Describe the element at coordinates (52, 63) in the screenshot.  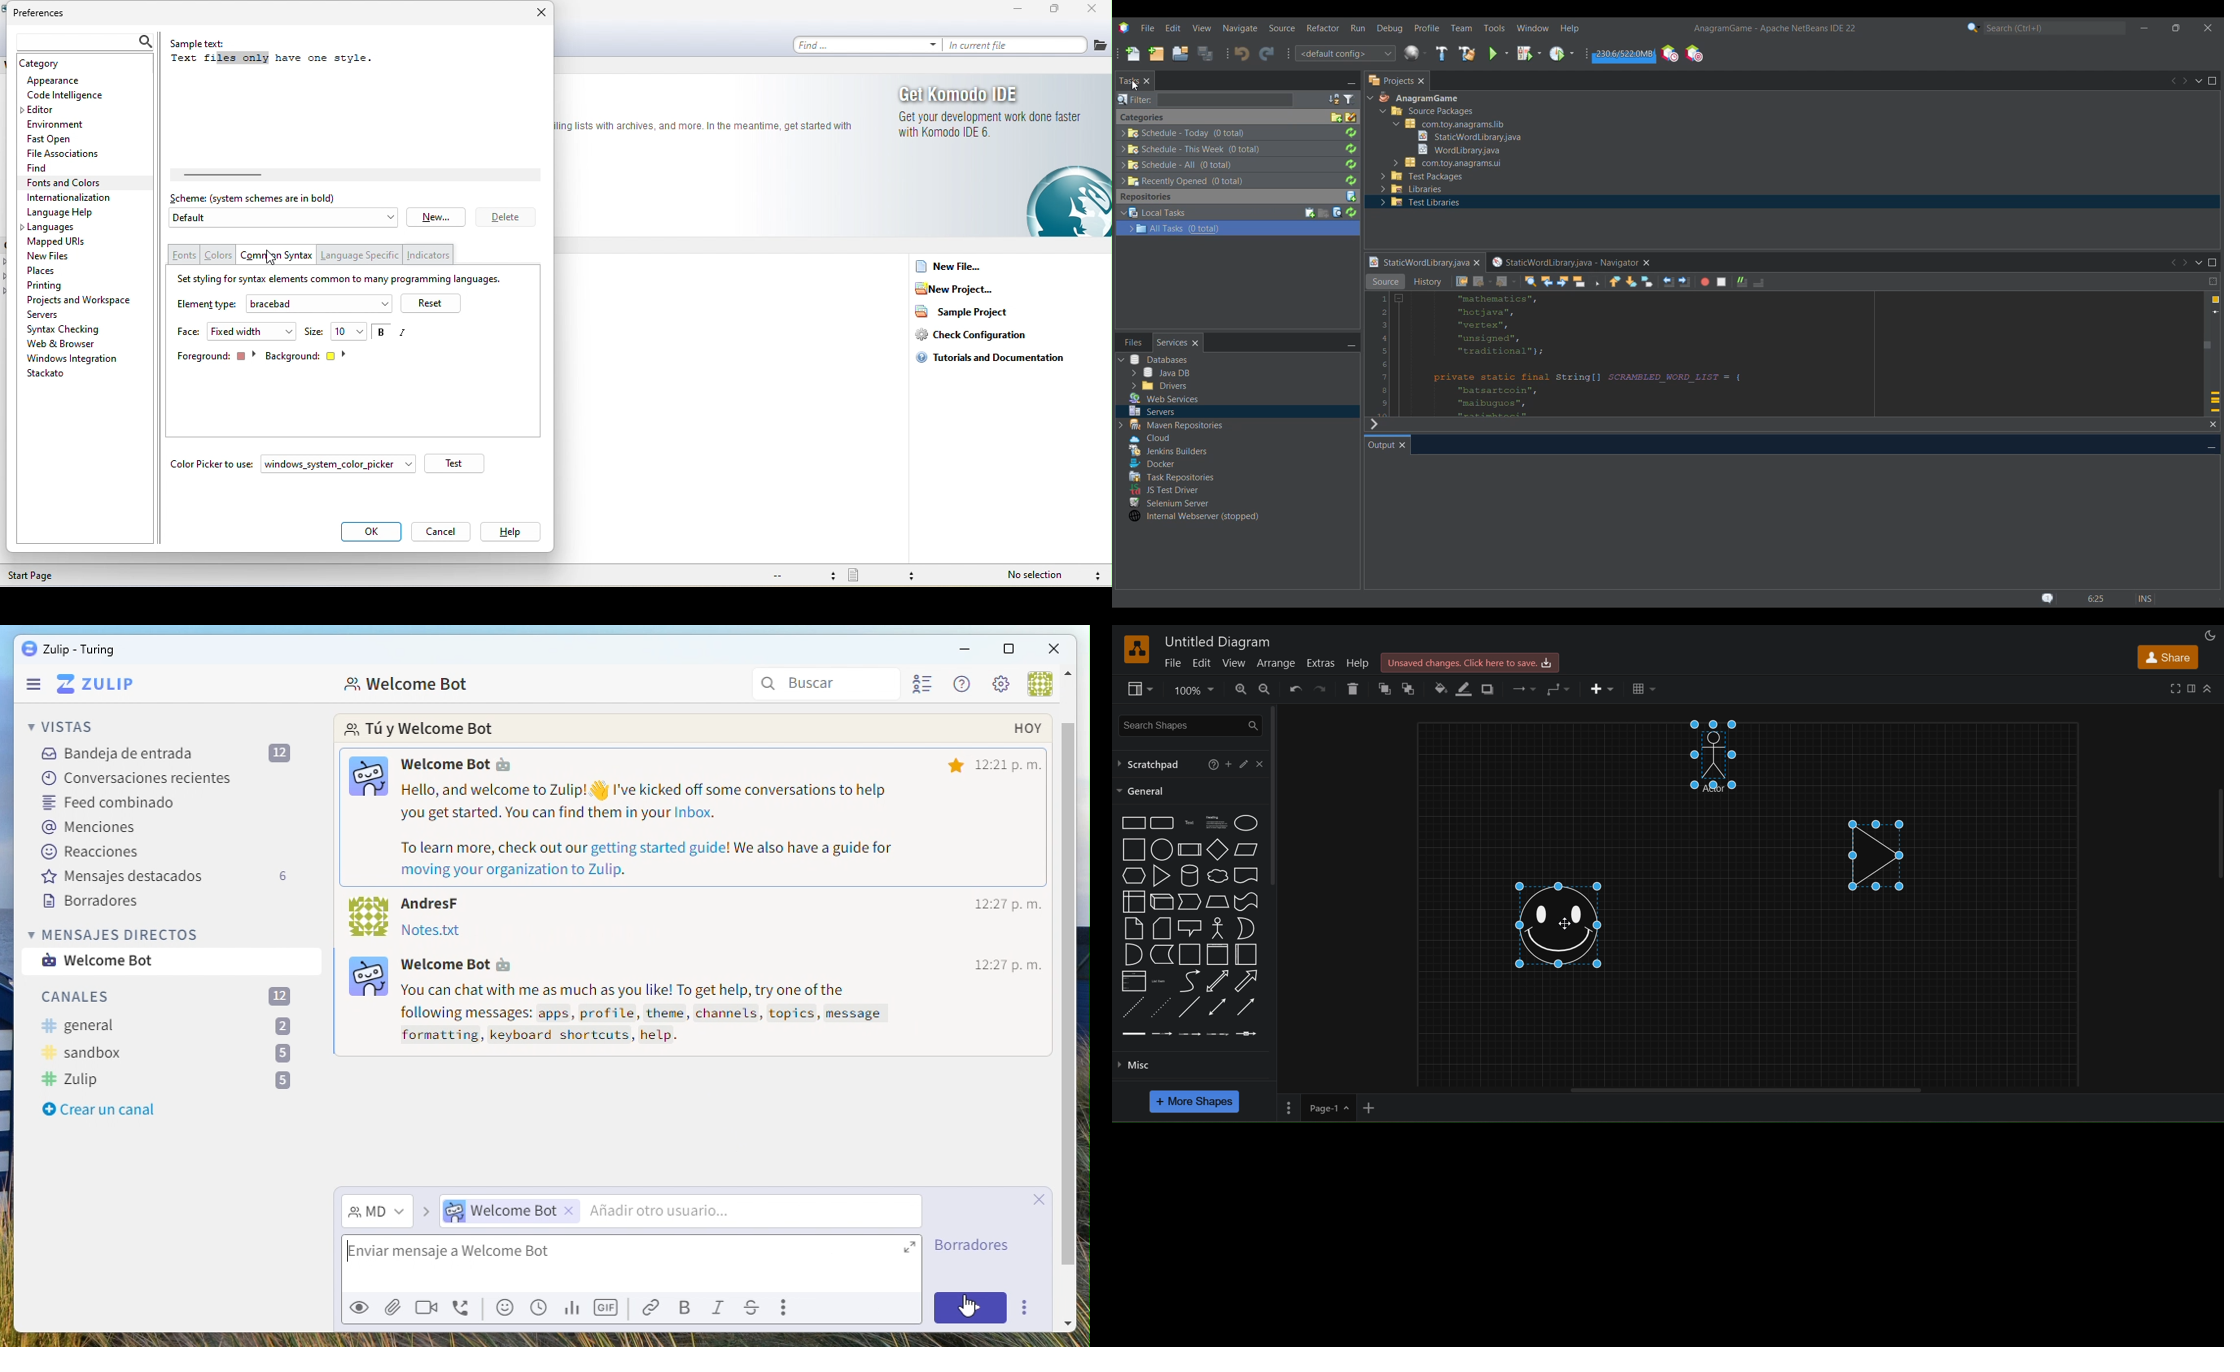
I see `catagory` at that location.